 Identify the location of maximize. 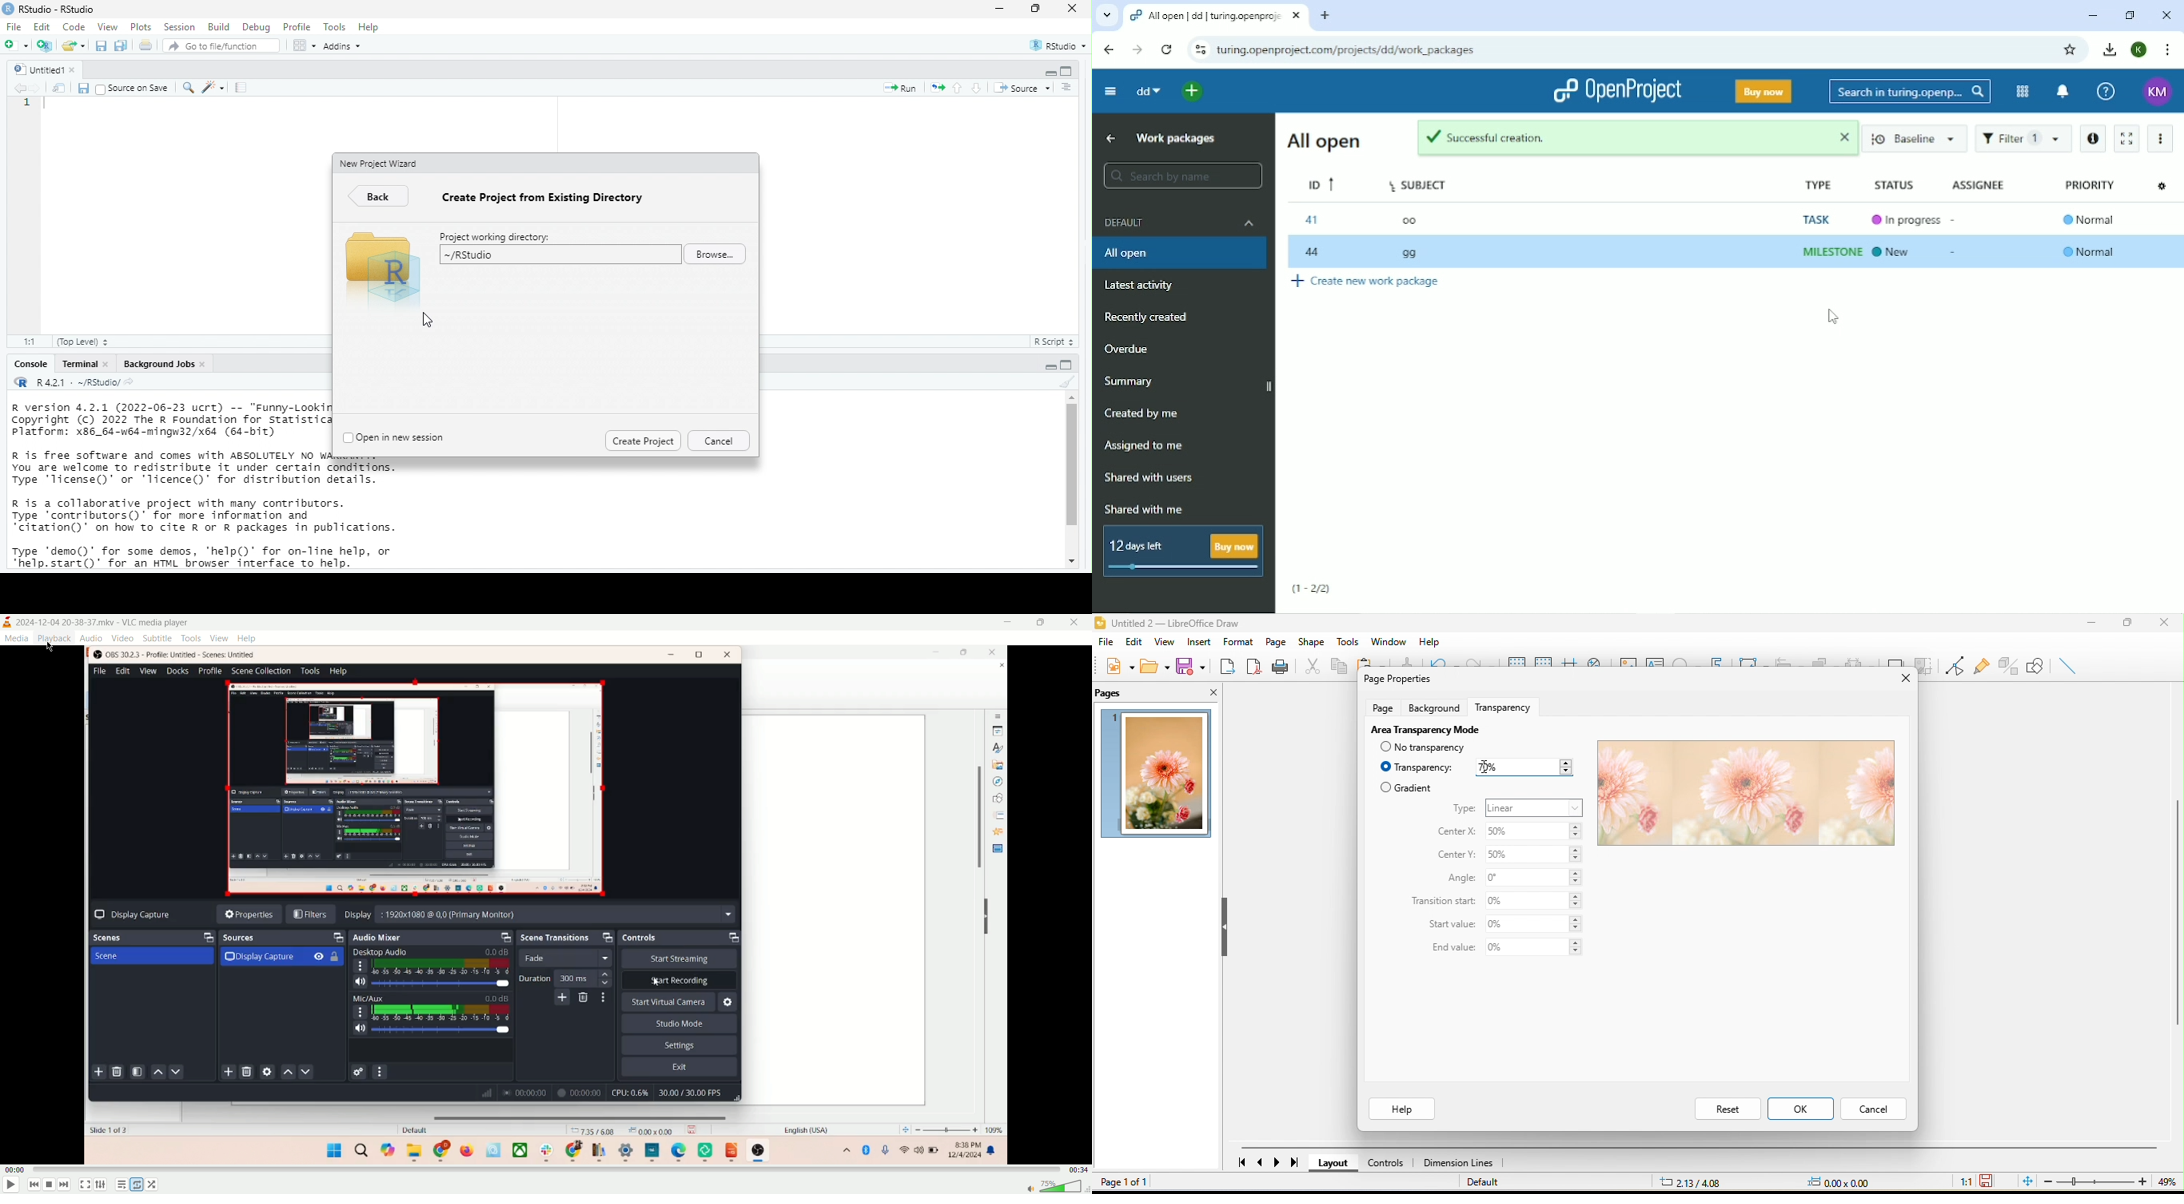
(1076, 364).